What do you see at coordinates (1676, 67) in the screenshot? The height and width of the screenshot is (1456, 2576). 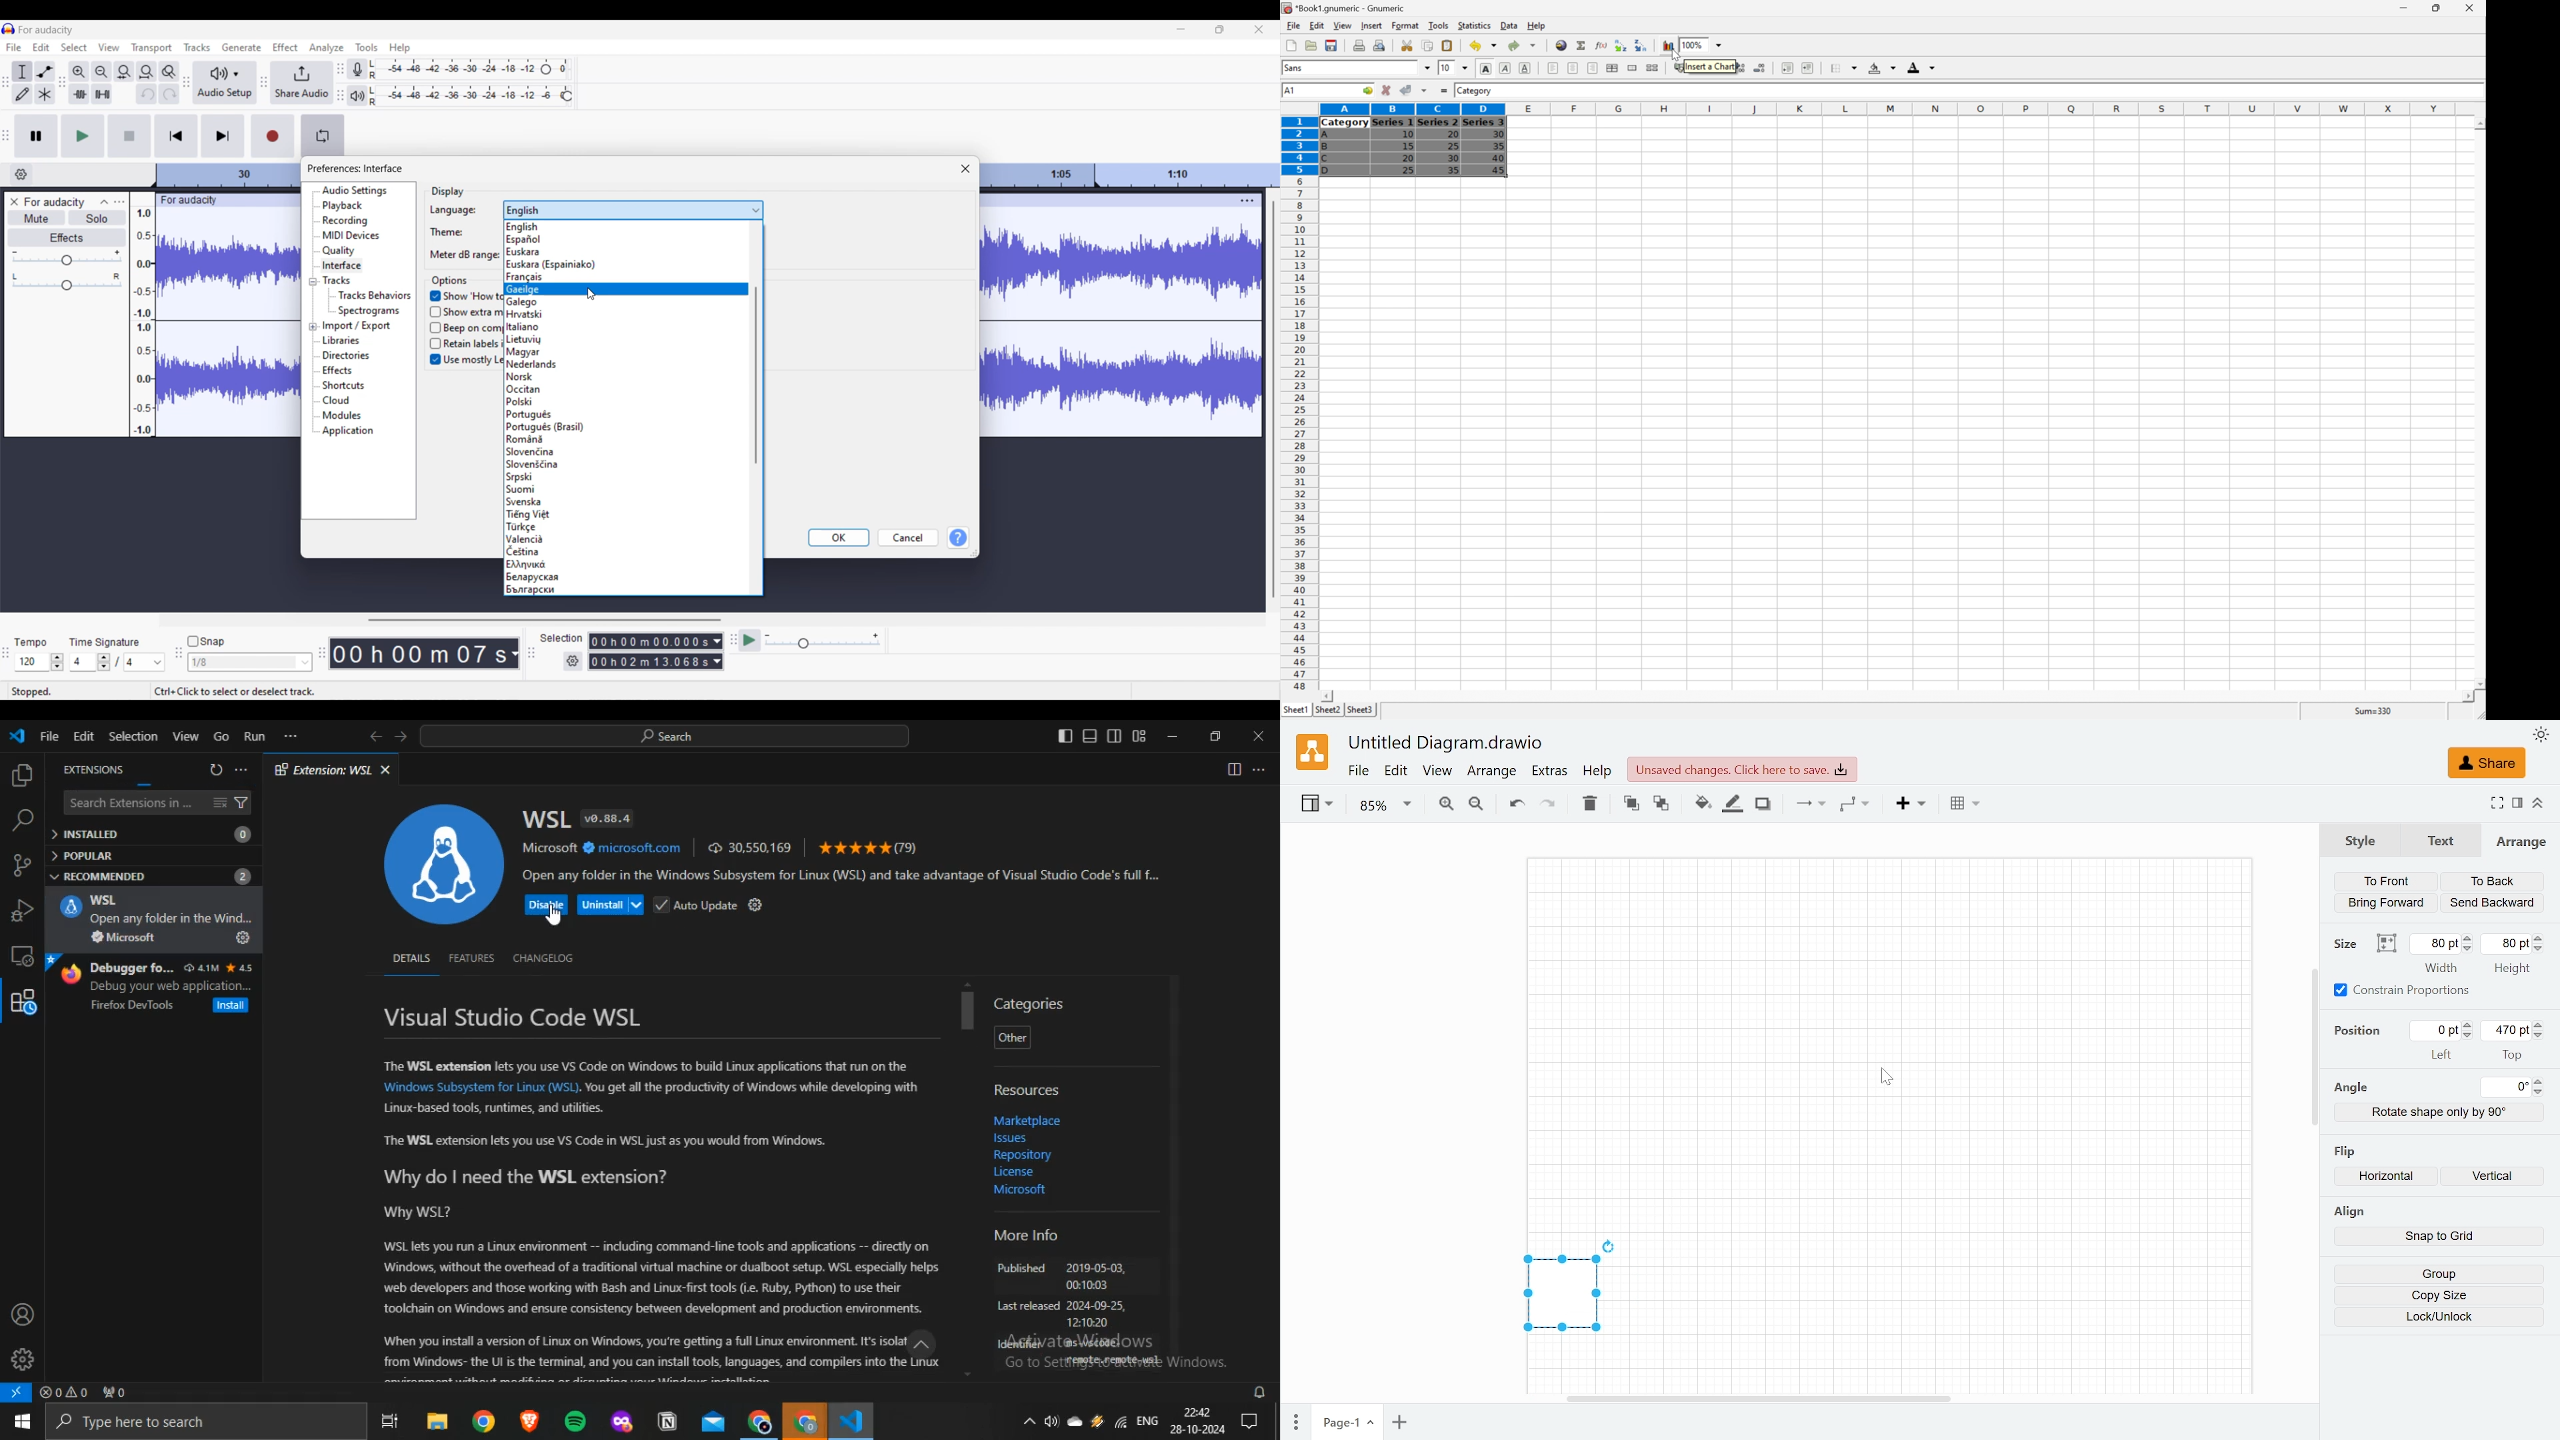 I see `Format the selection as accounting` at bounding box center [1676, 67].